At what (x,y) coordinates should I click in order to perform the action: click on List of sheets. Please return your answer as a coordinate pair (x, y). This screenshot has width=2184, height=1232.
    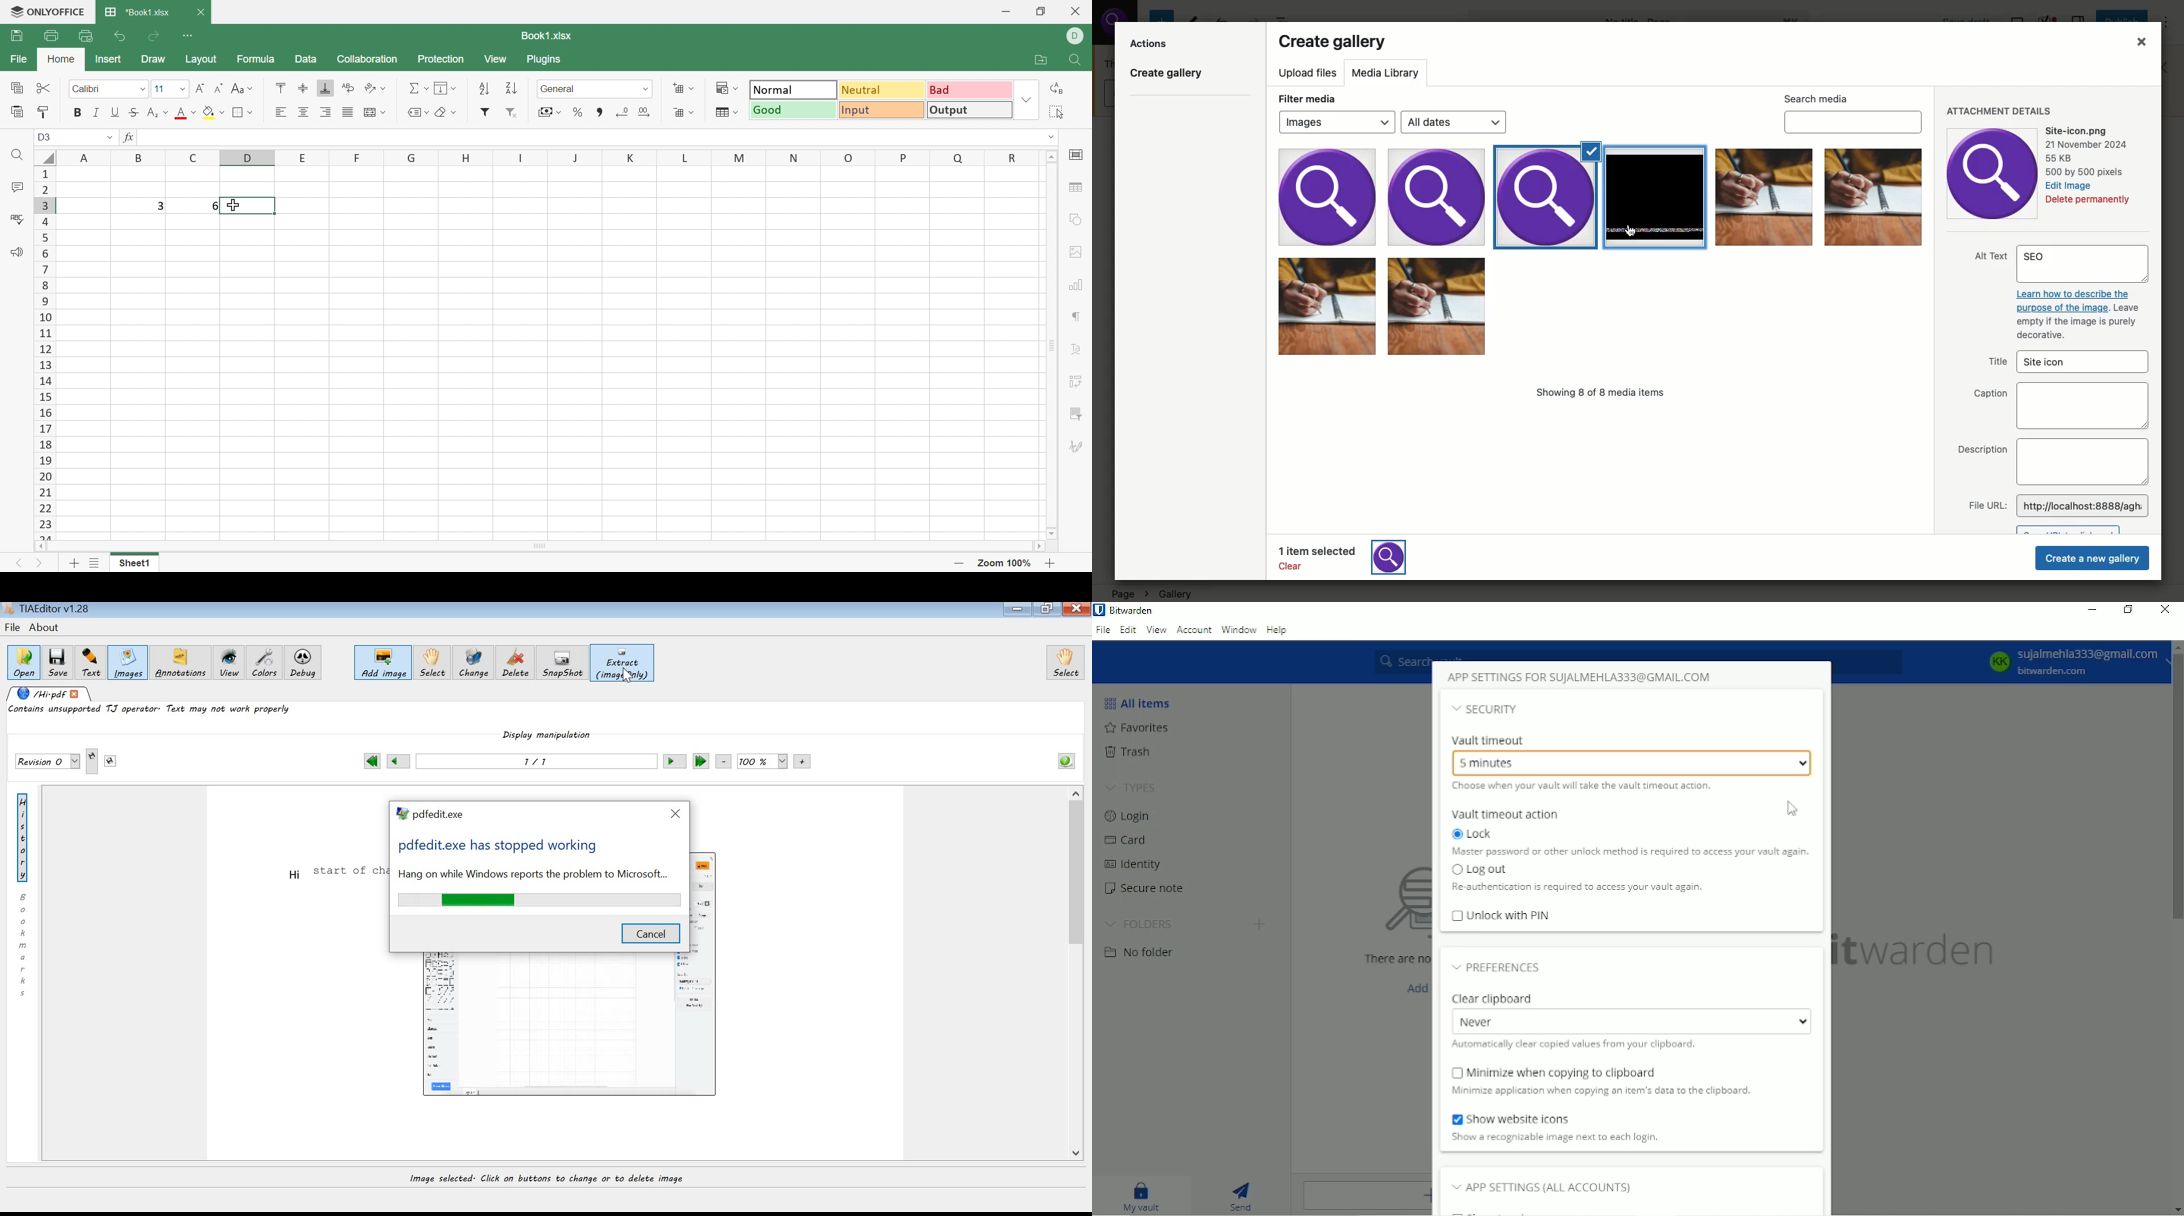
    Looking at the image, I should click on (94, 563).